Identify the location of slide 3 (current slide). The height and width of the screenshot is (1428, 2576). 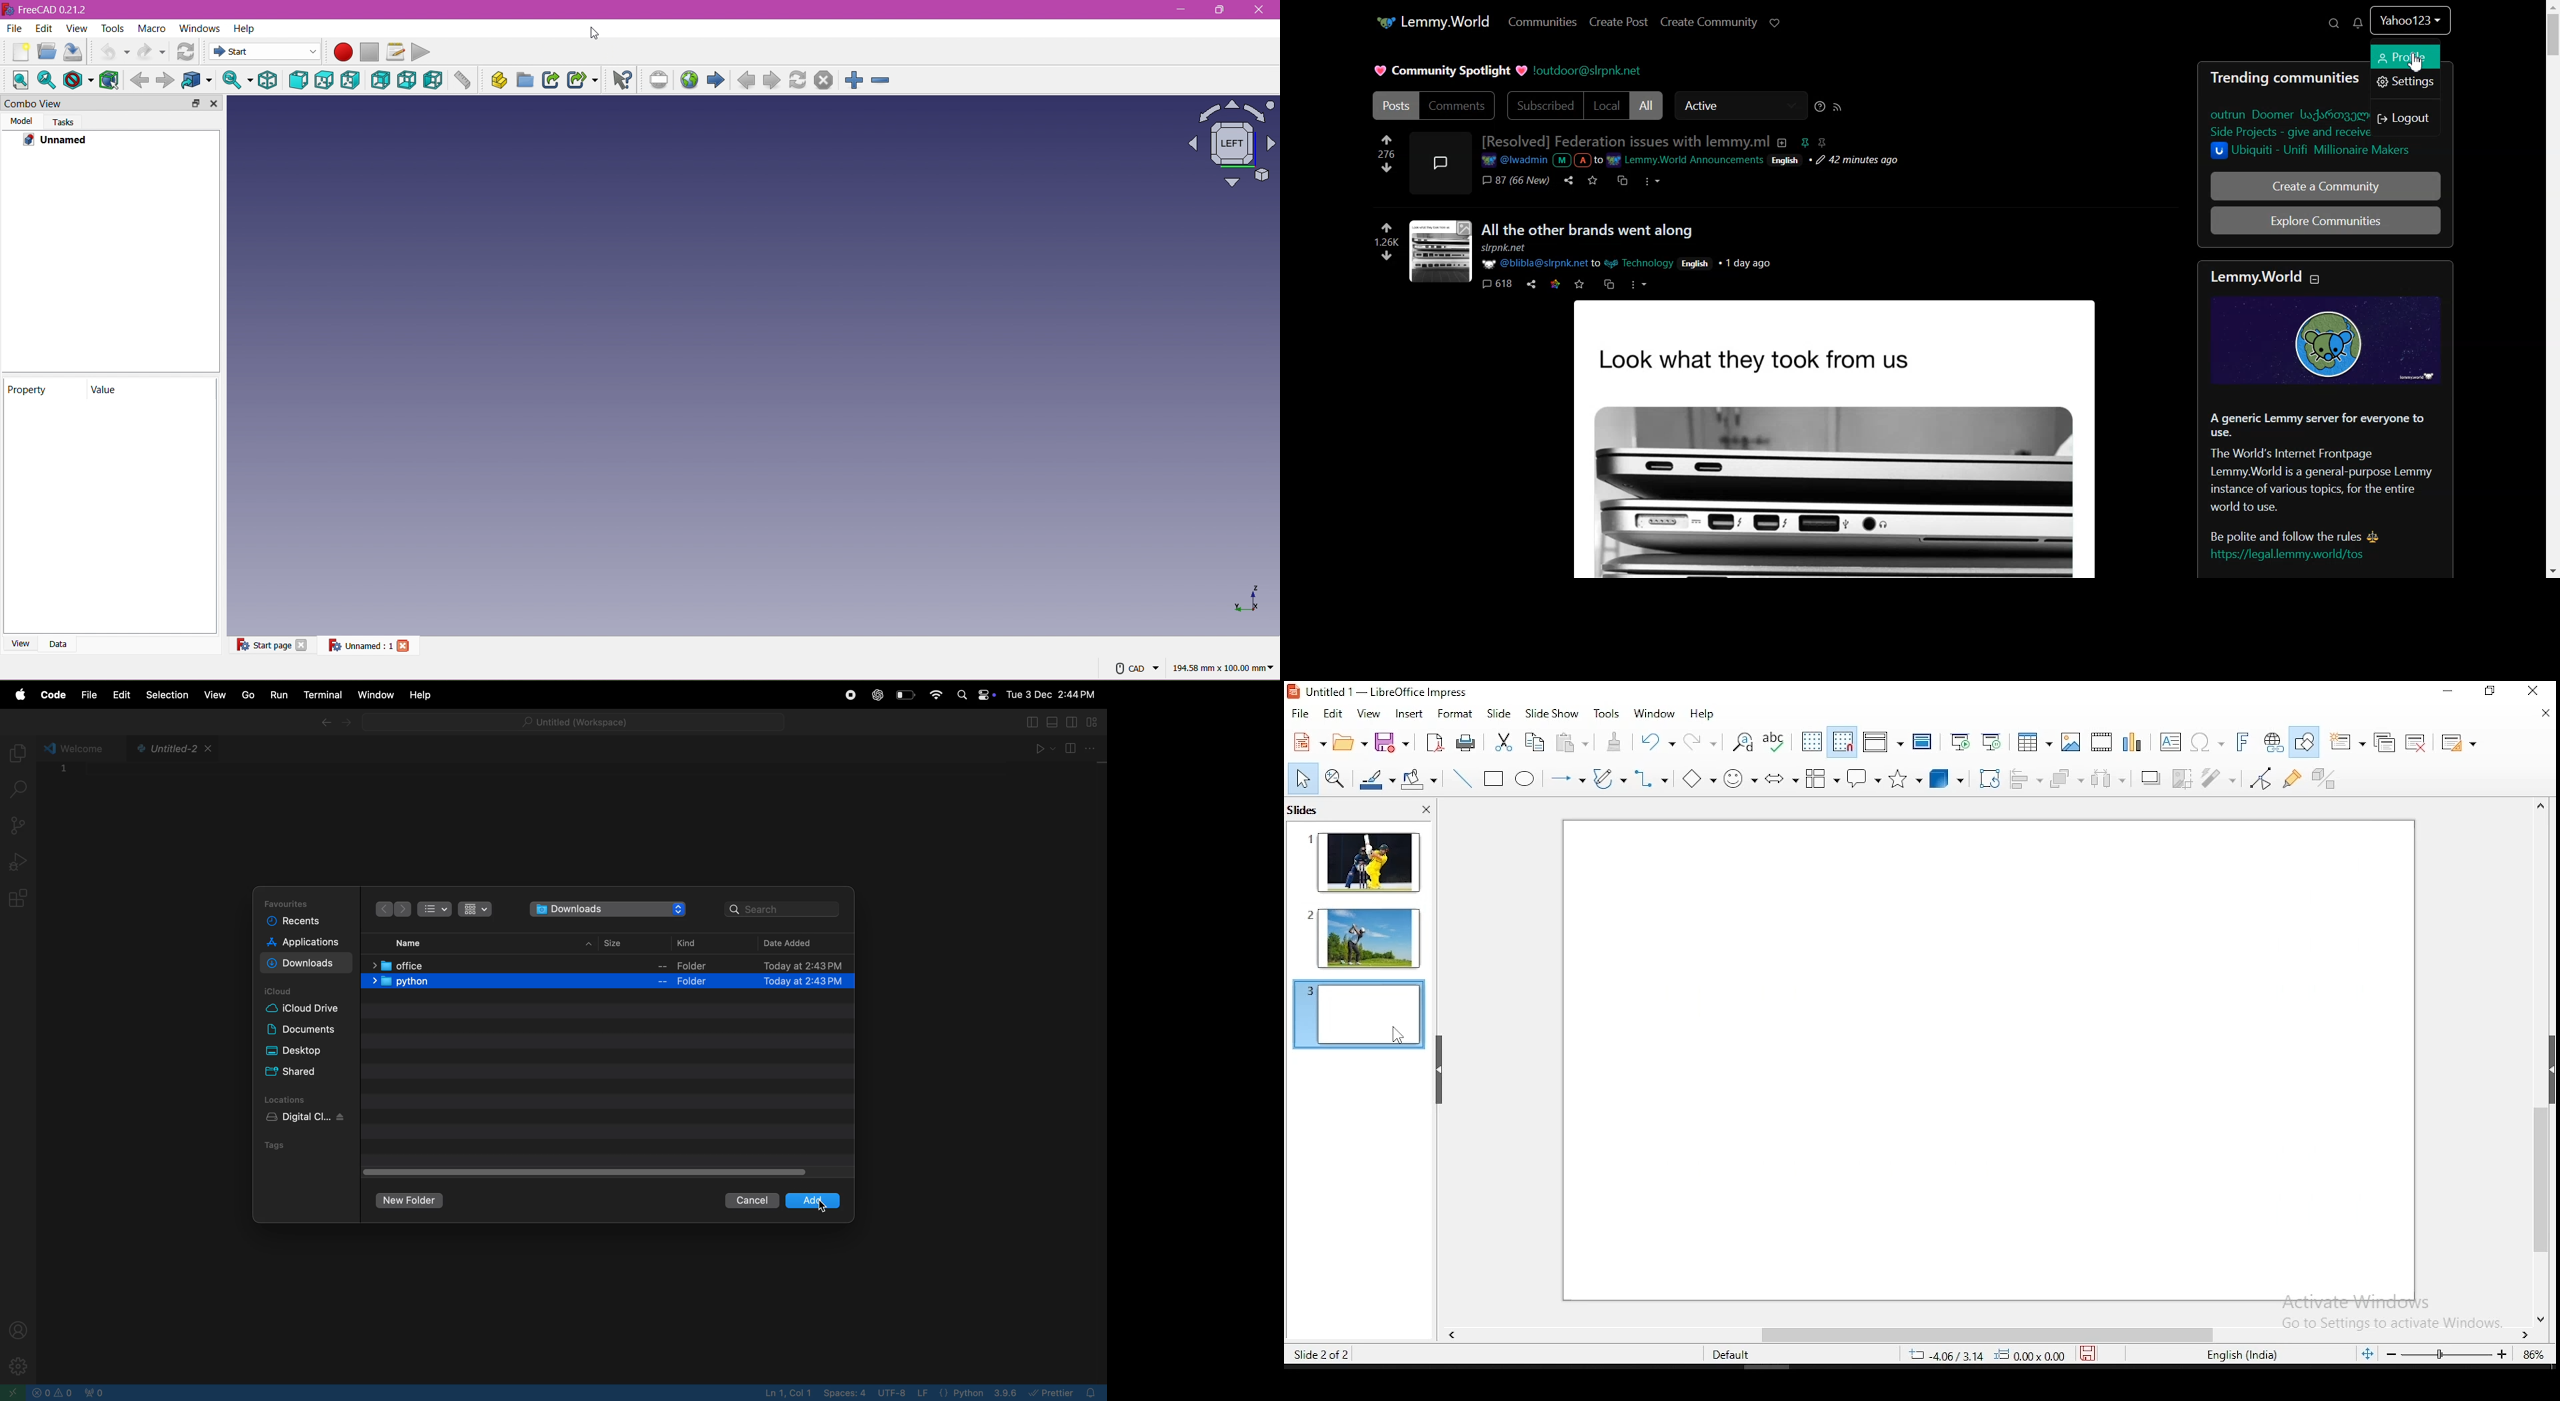
(1360, 1014).